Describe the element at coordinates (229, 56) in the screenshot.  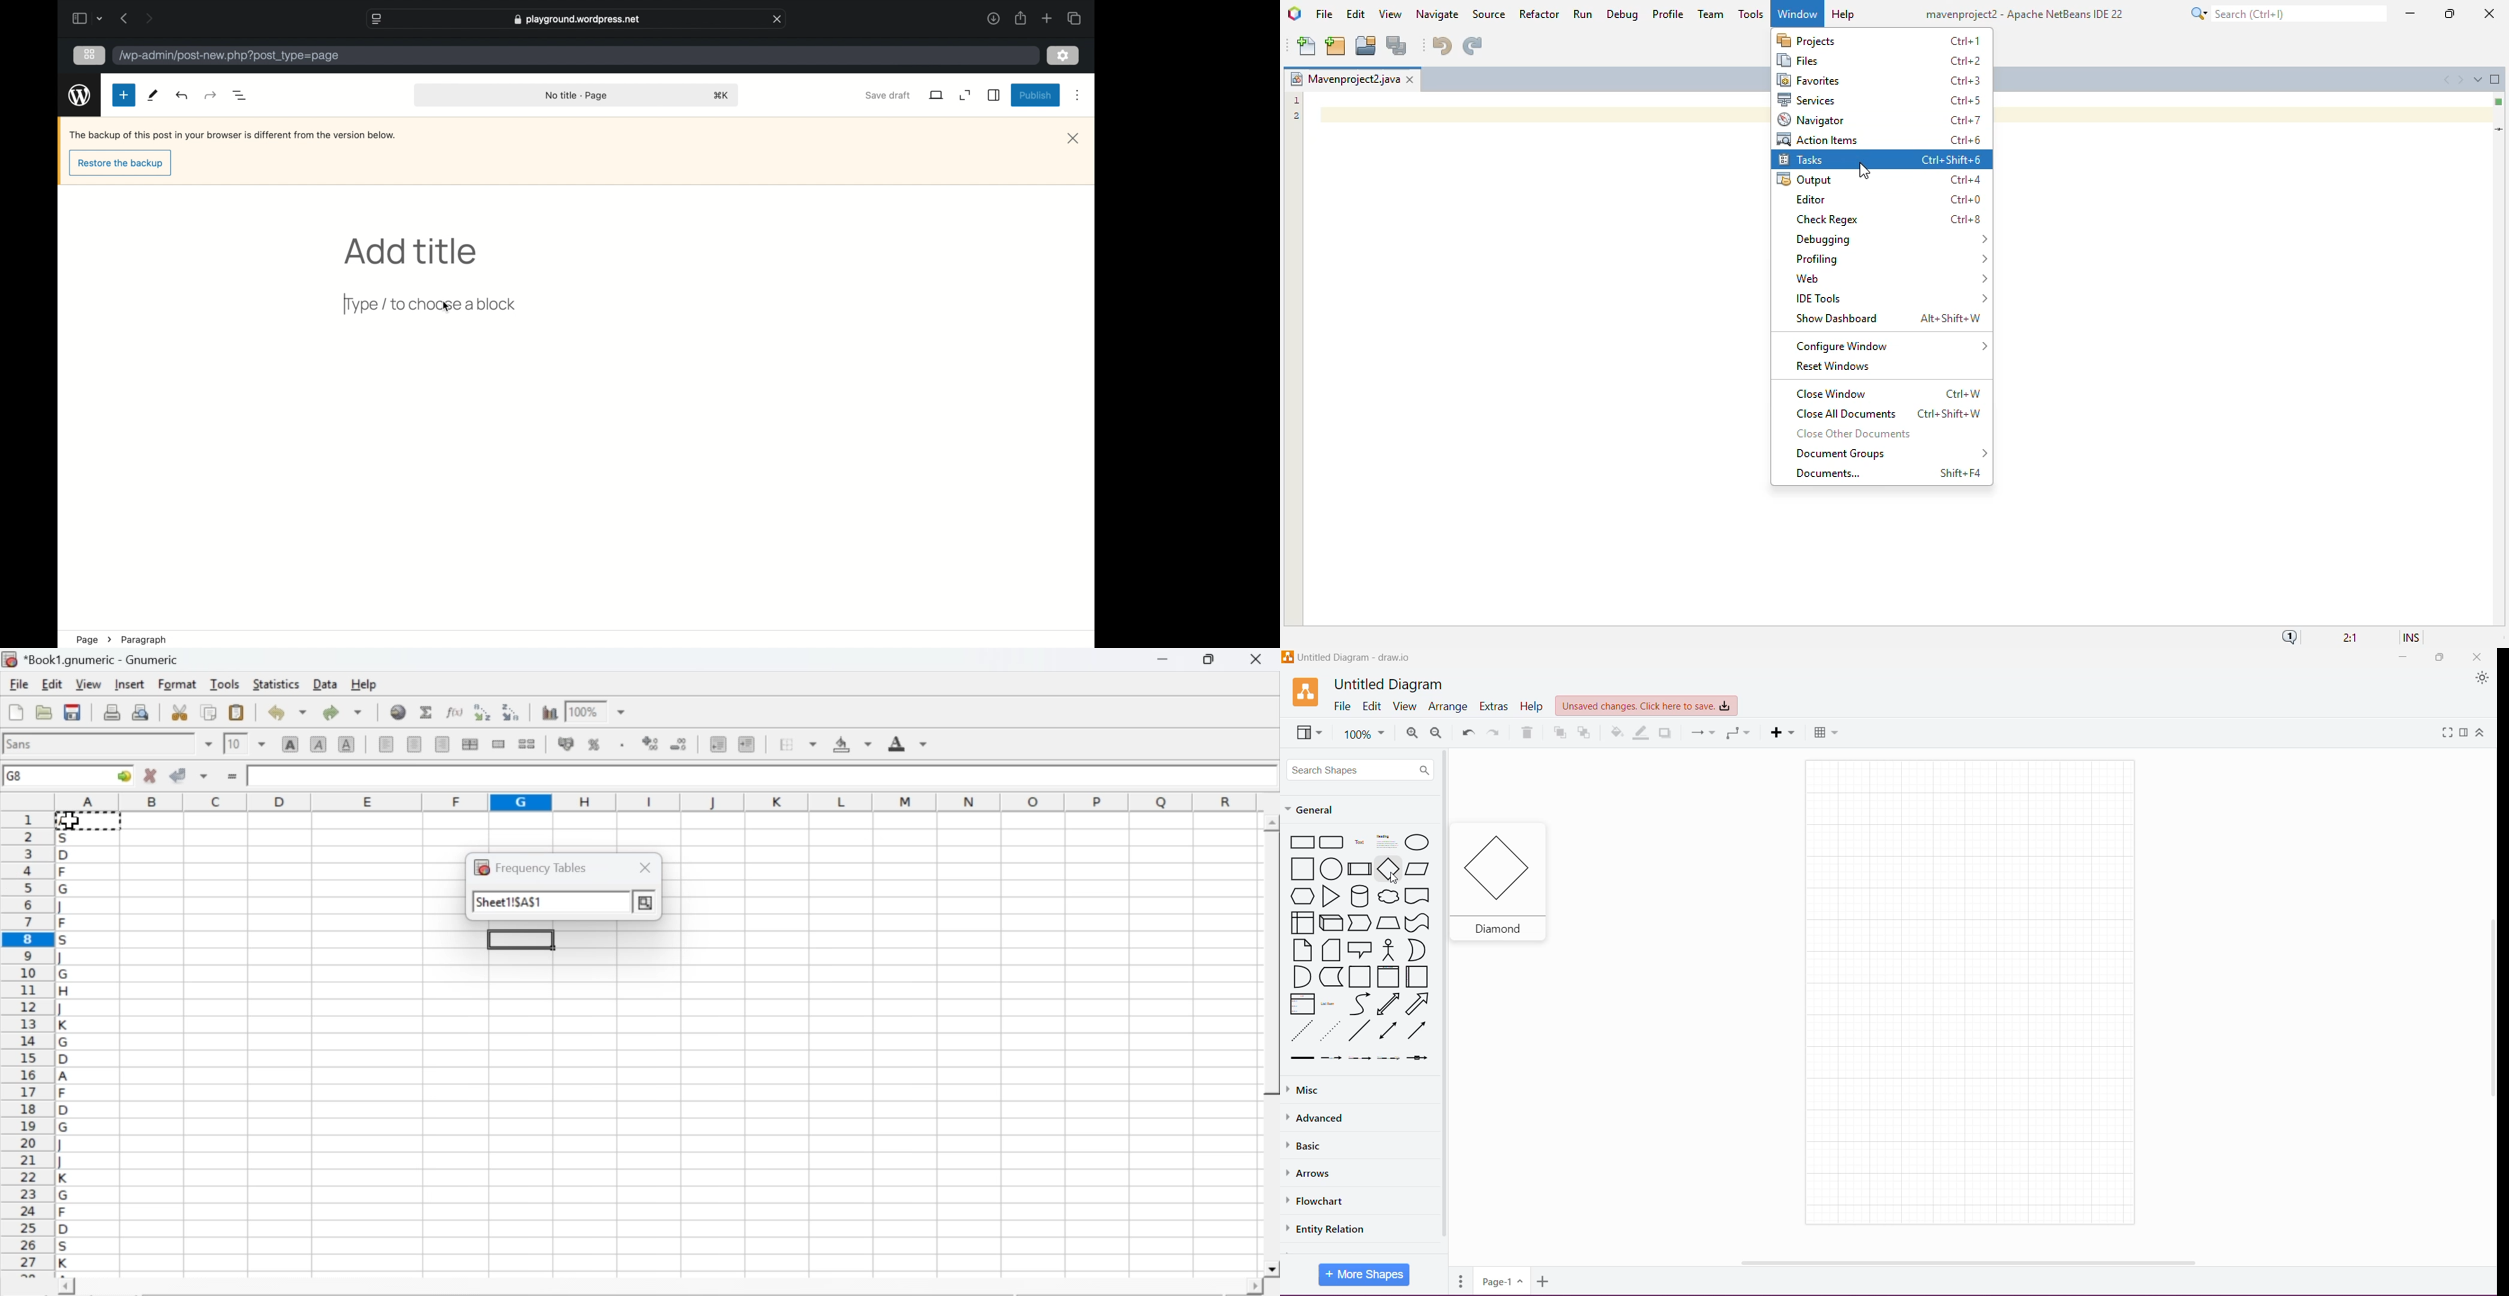
I see `wordpress address` at that location.